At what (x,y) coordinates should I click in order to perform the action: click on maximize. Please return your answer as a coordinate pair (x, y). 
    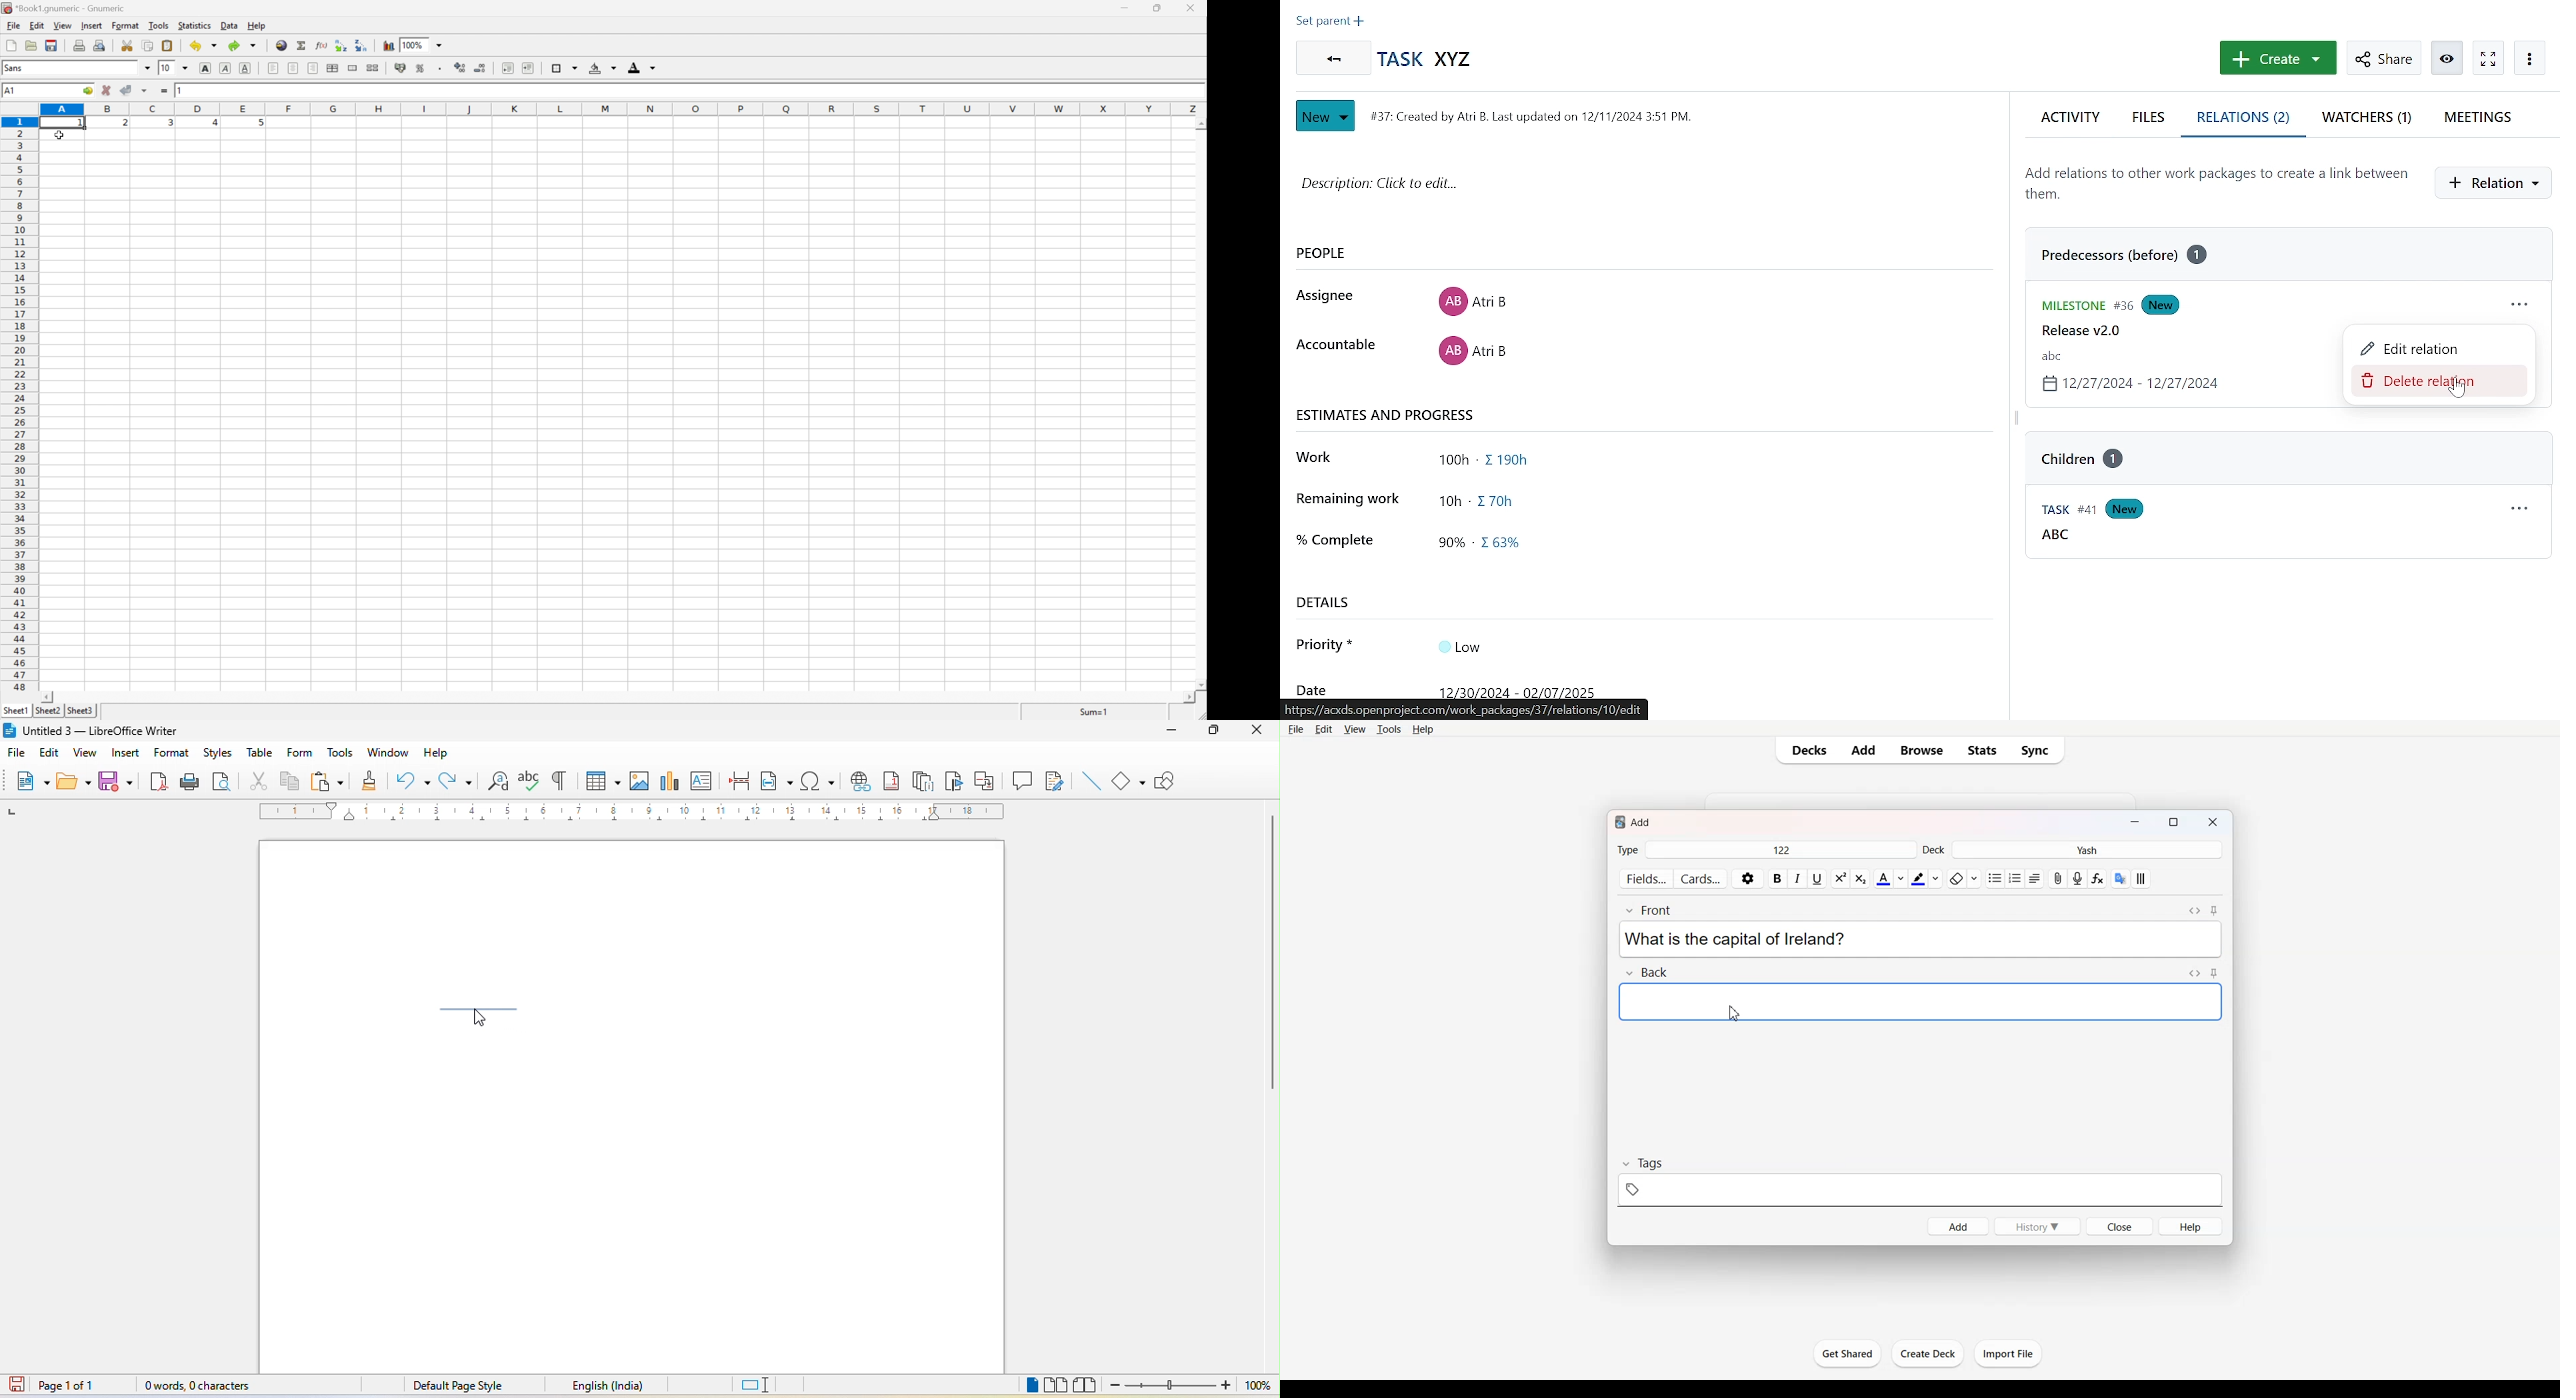
    Looking at the image, I should click on (1213, 732).